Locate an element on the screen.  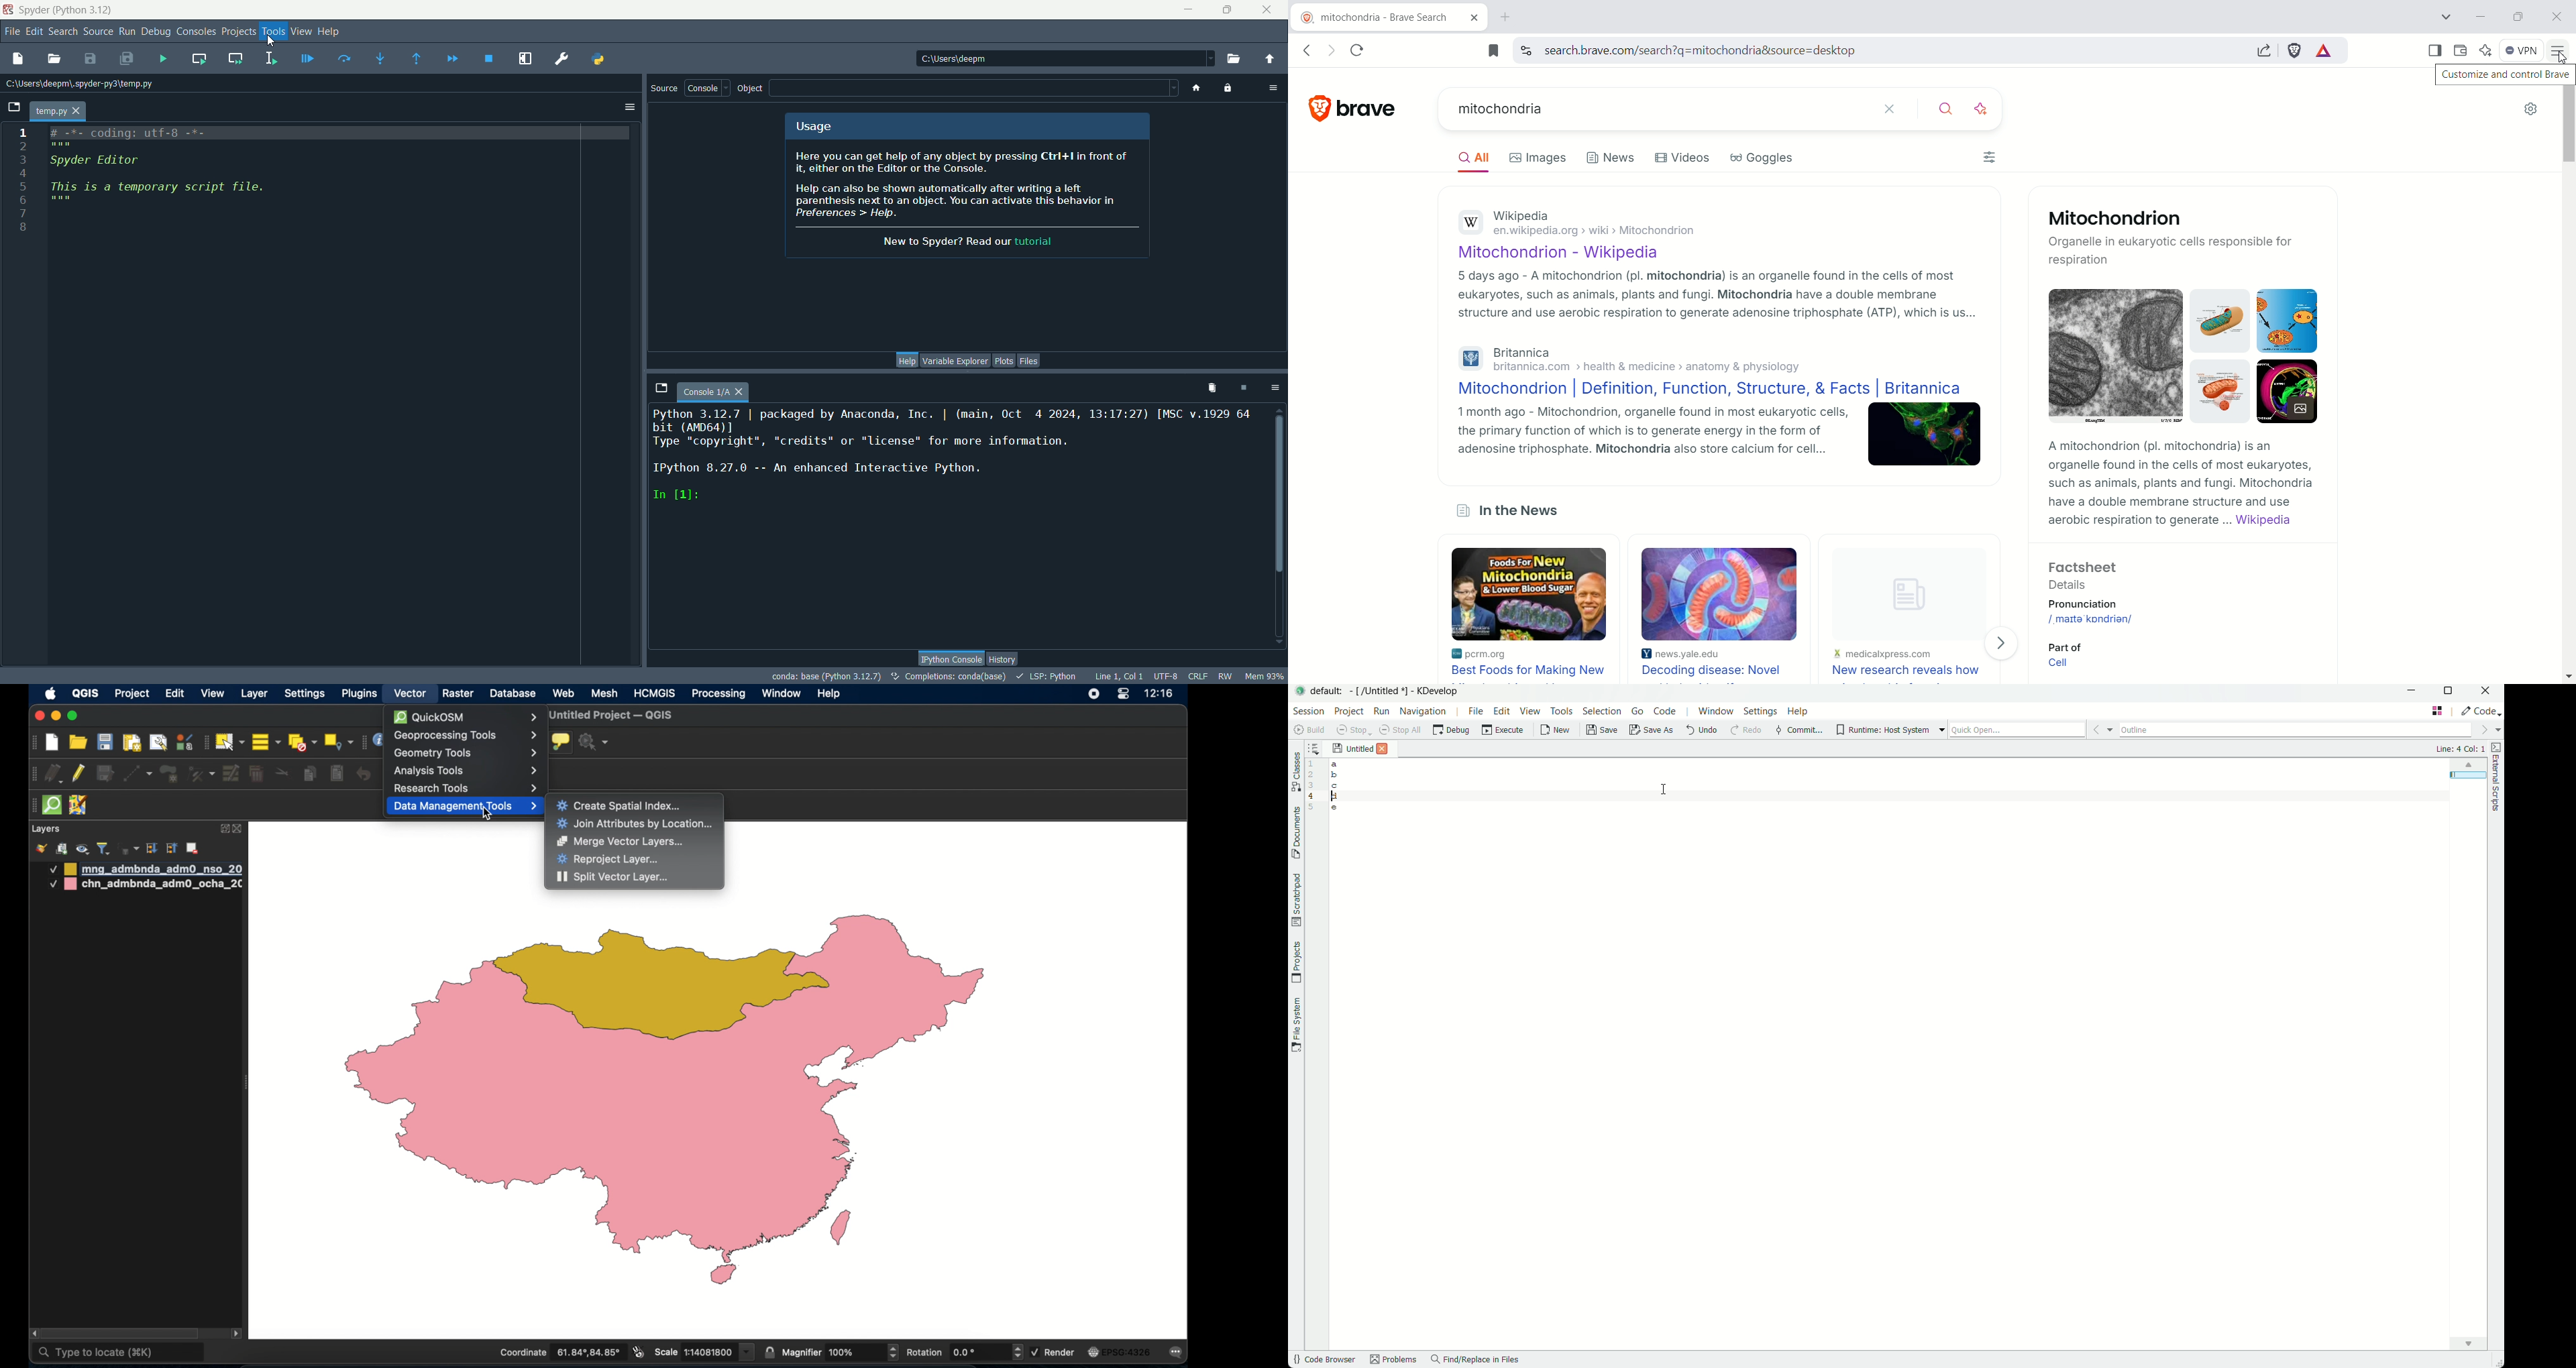
files is located at coordinates (1029, 361).